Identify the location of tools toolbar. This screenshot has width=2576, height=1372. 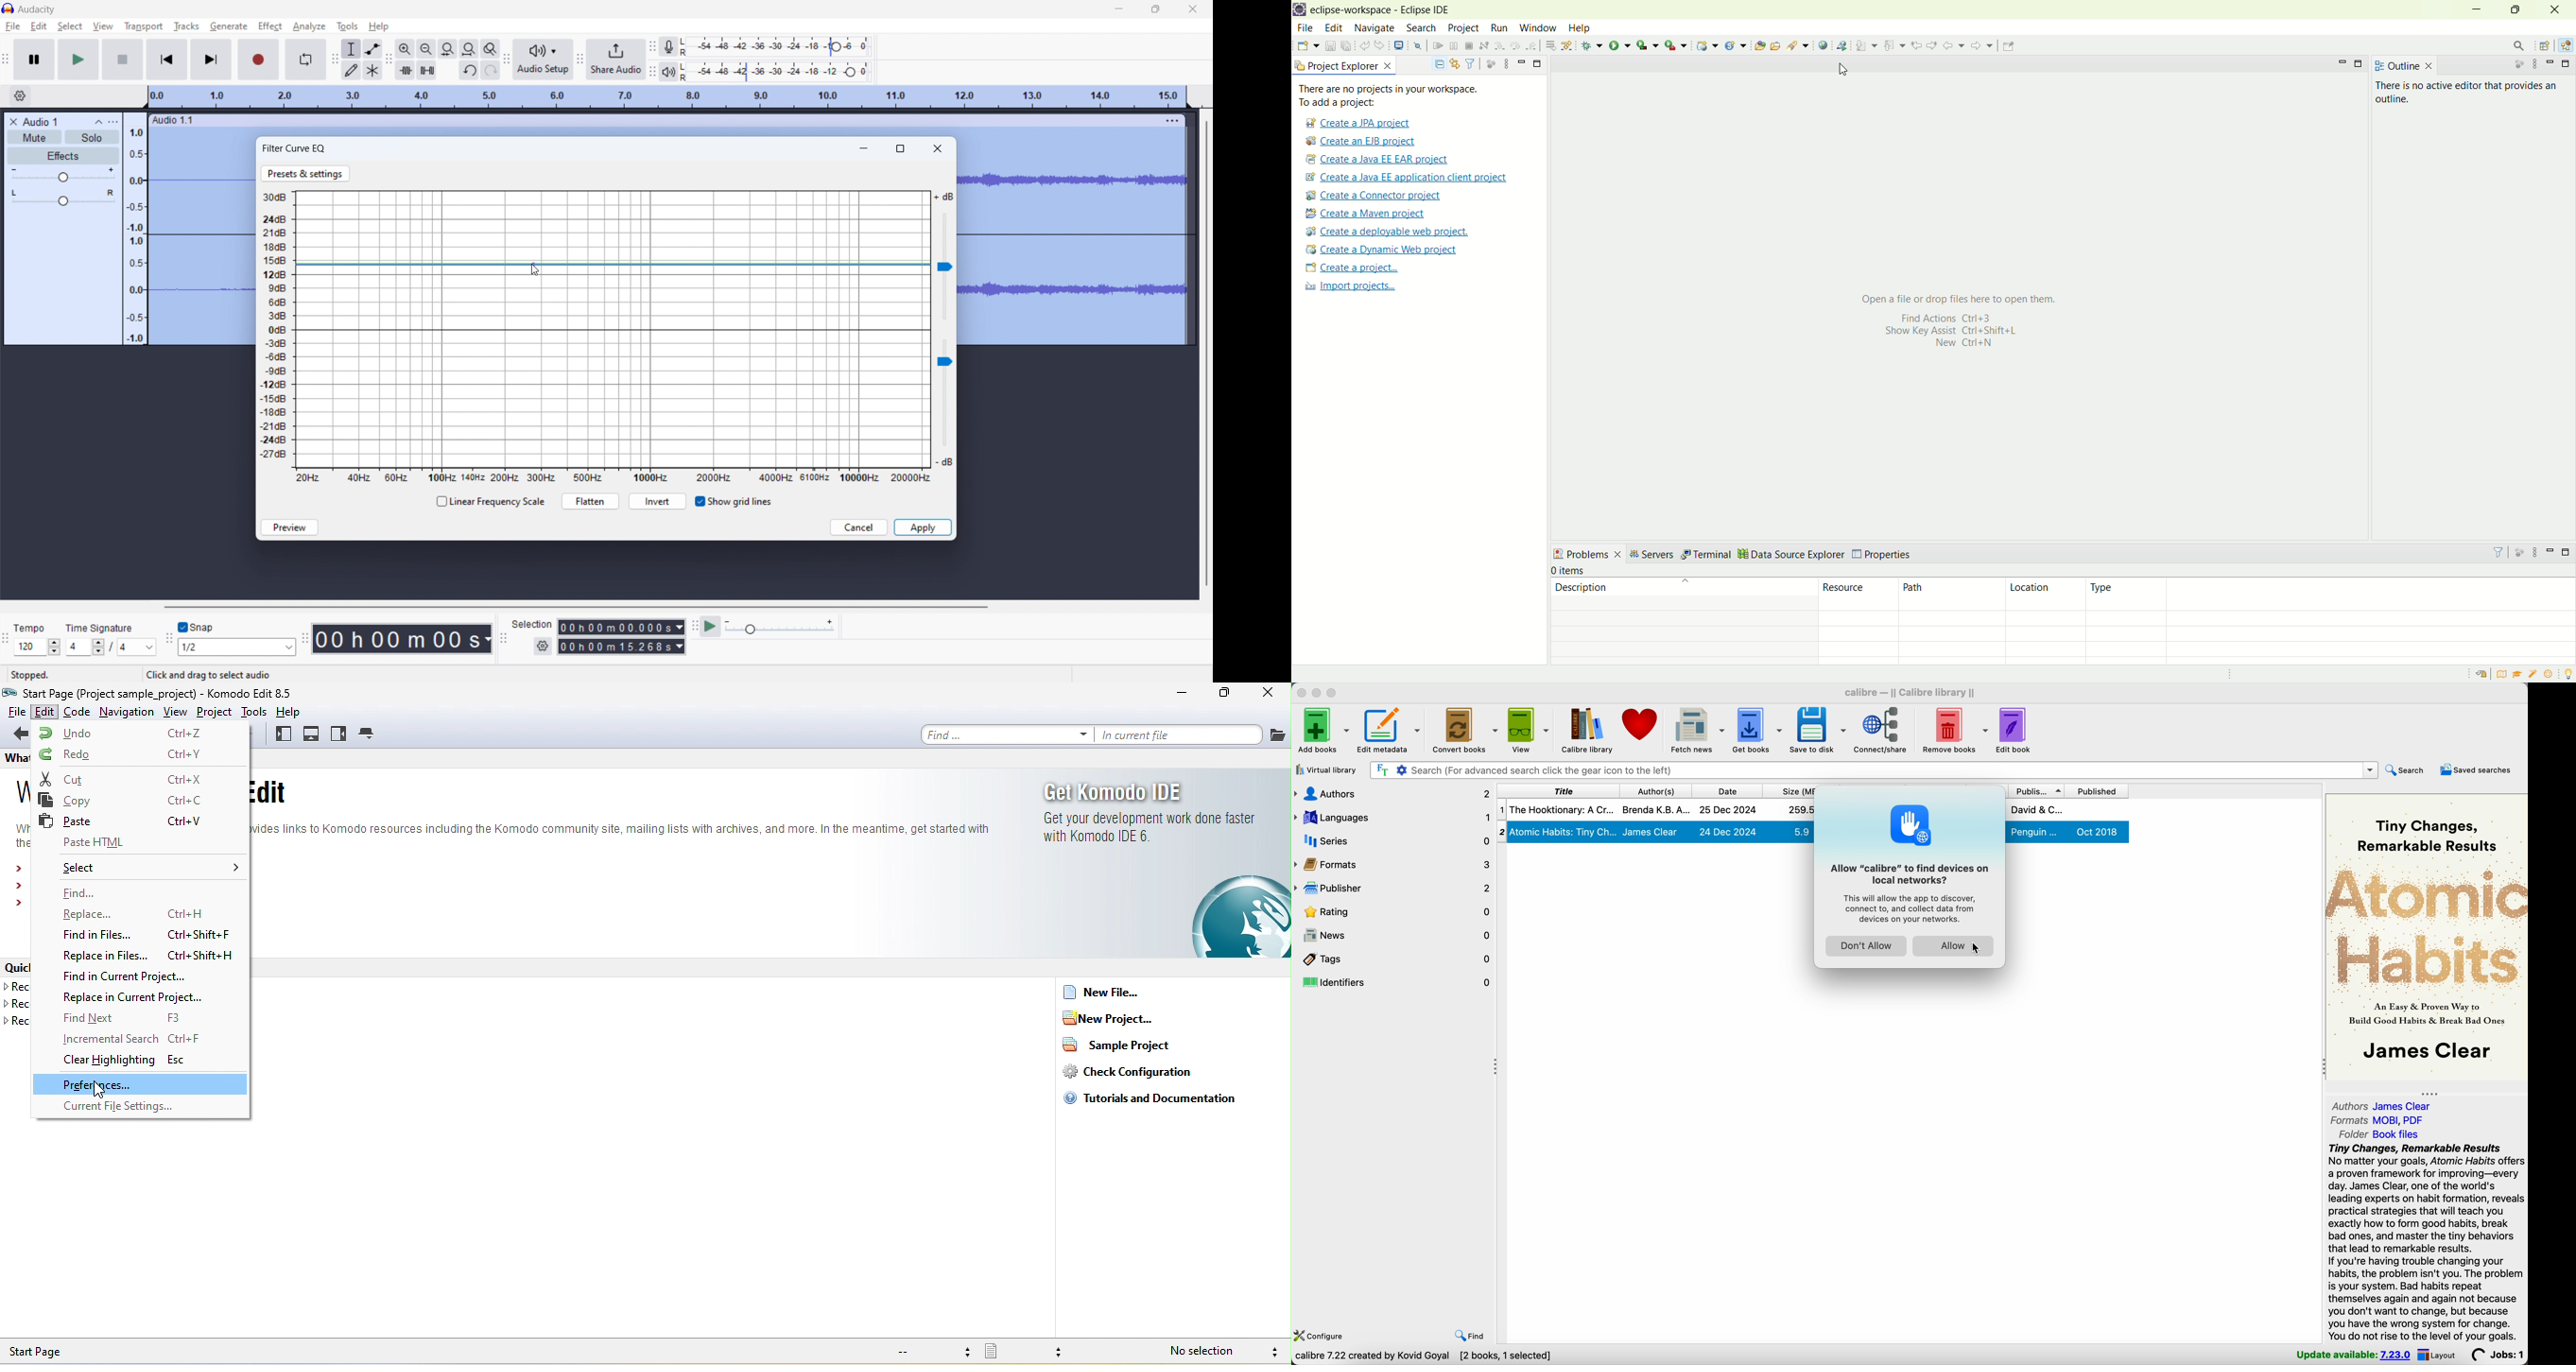
(334, 59).